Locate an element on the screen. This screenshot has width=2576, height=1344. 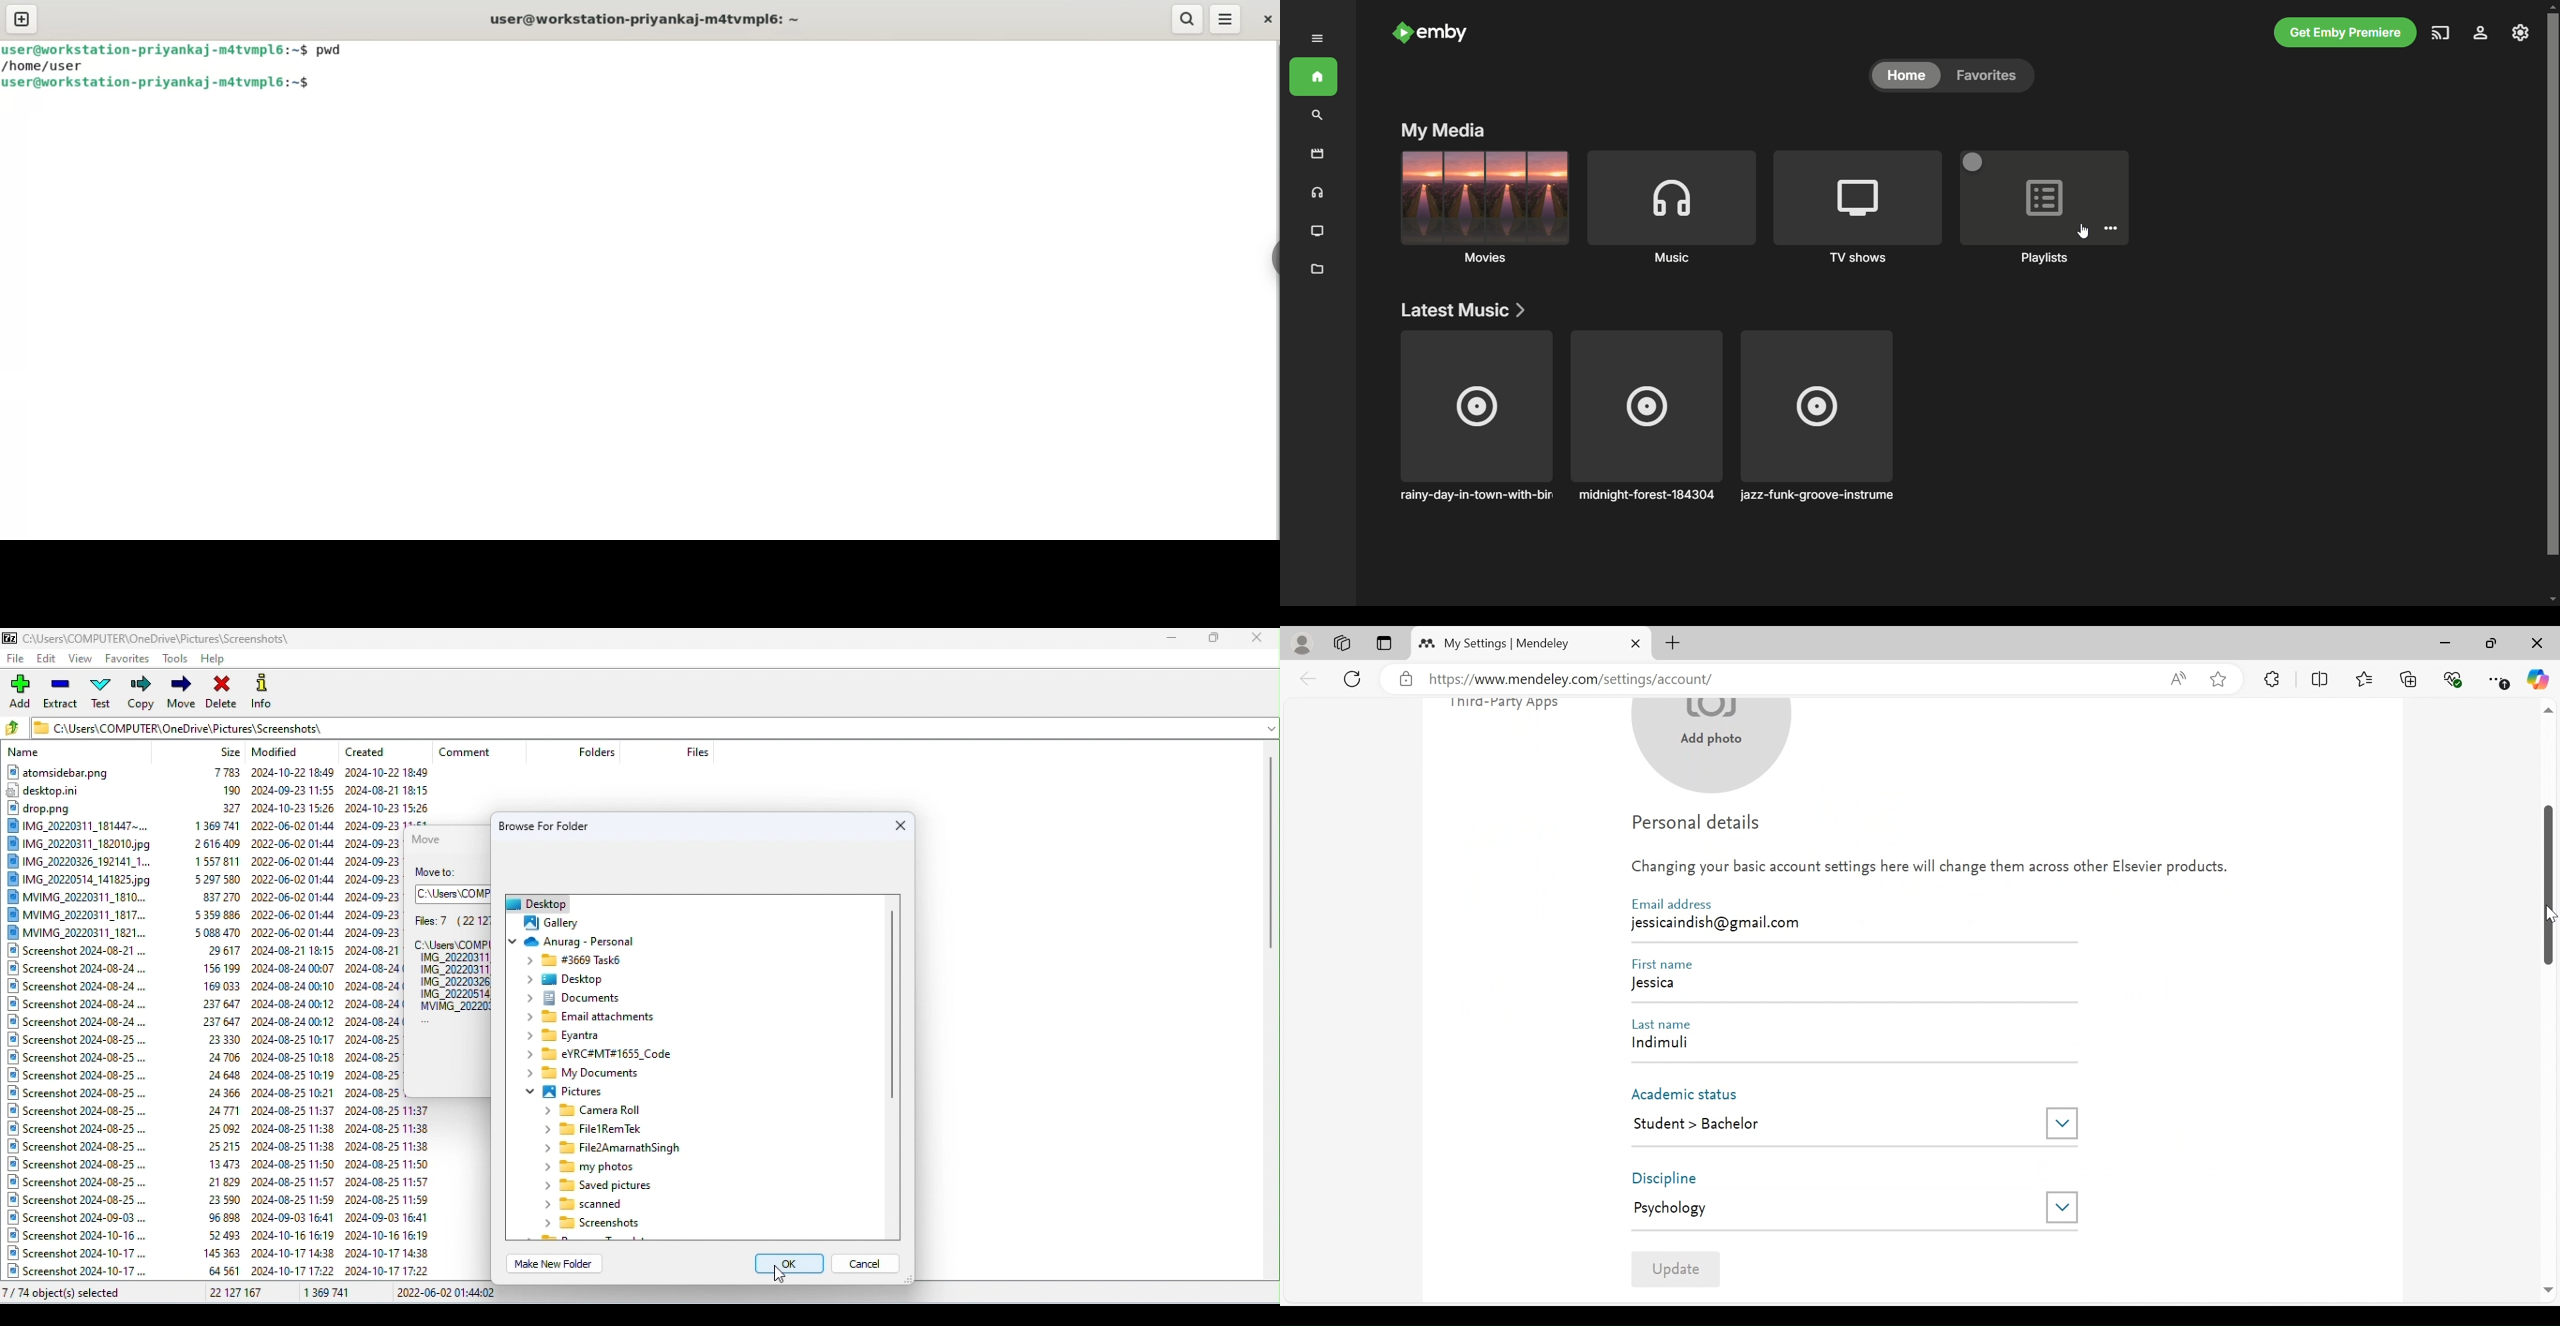
Created is located at coordinates (372, 748).